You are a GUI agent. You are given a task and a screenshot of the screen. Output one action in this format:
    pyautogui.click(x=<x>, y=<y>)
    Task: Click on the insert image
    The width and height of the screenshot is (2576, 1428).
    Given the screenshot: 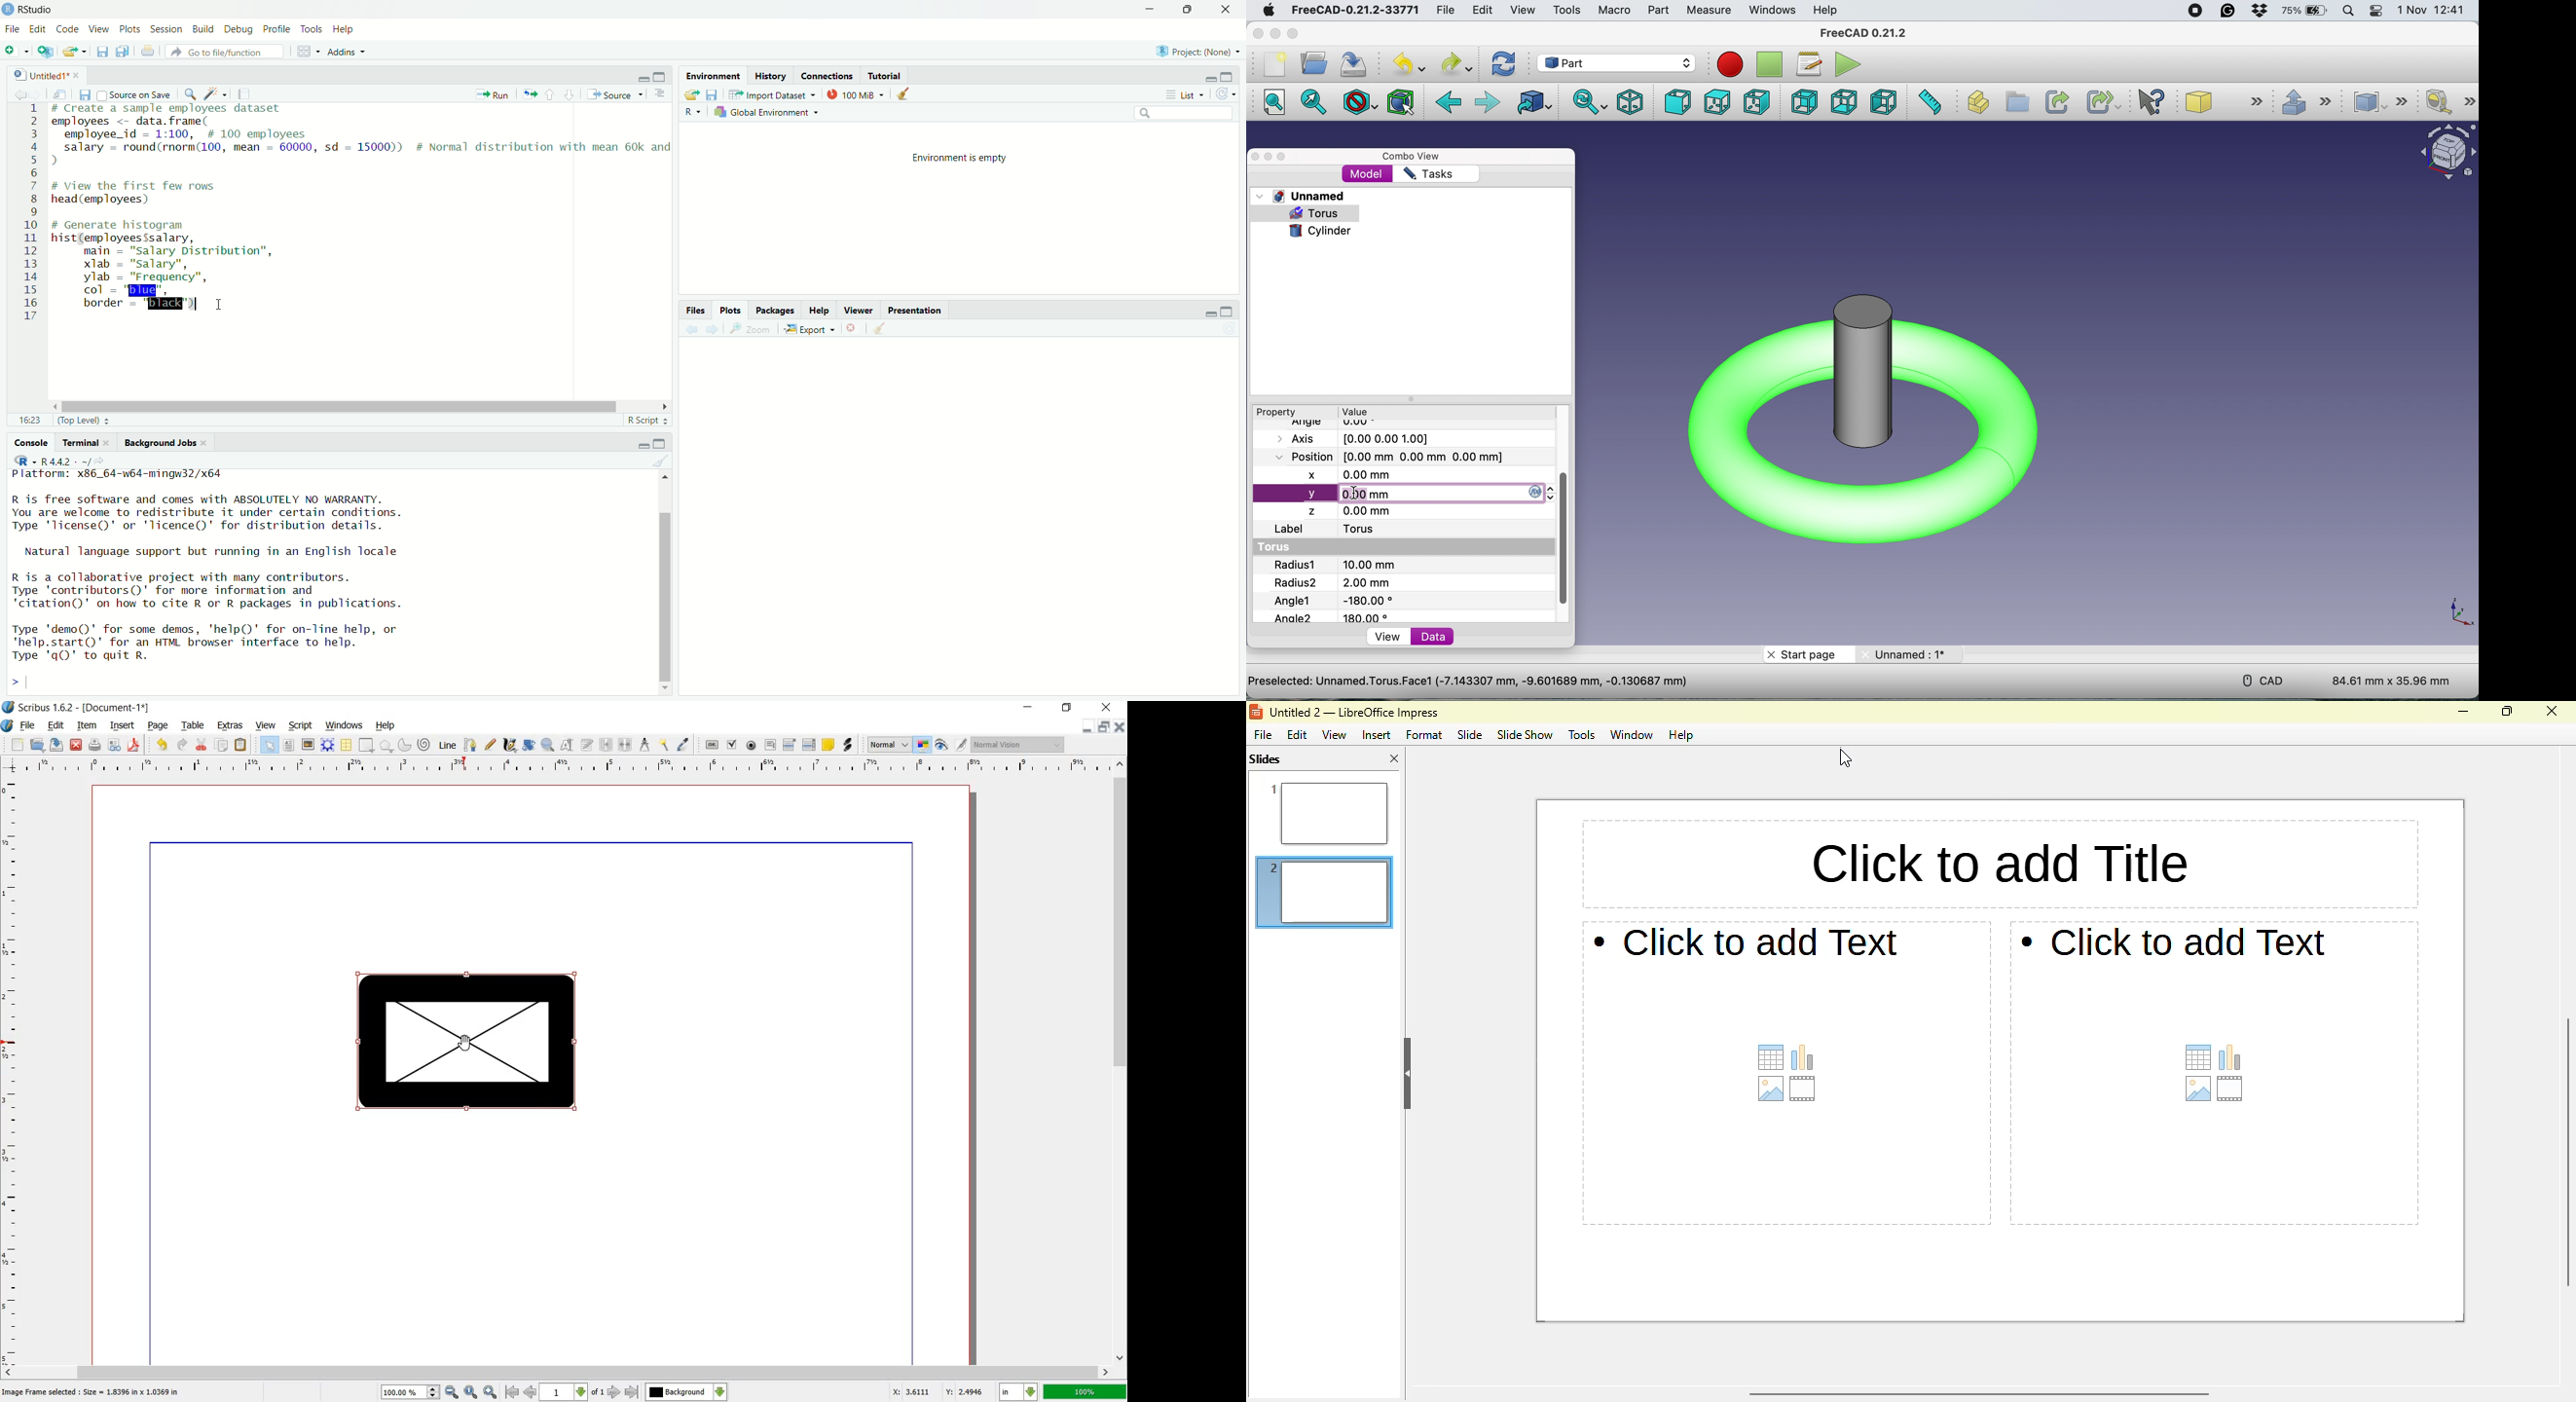 What is the action you would take?
    pyautogui.click(x=1770, y=1089)
    